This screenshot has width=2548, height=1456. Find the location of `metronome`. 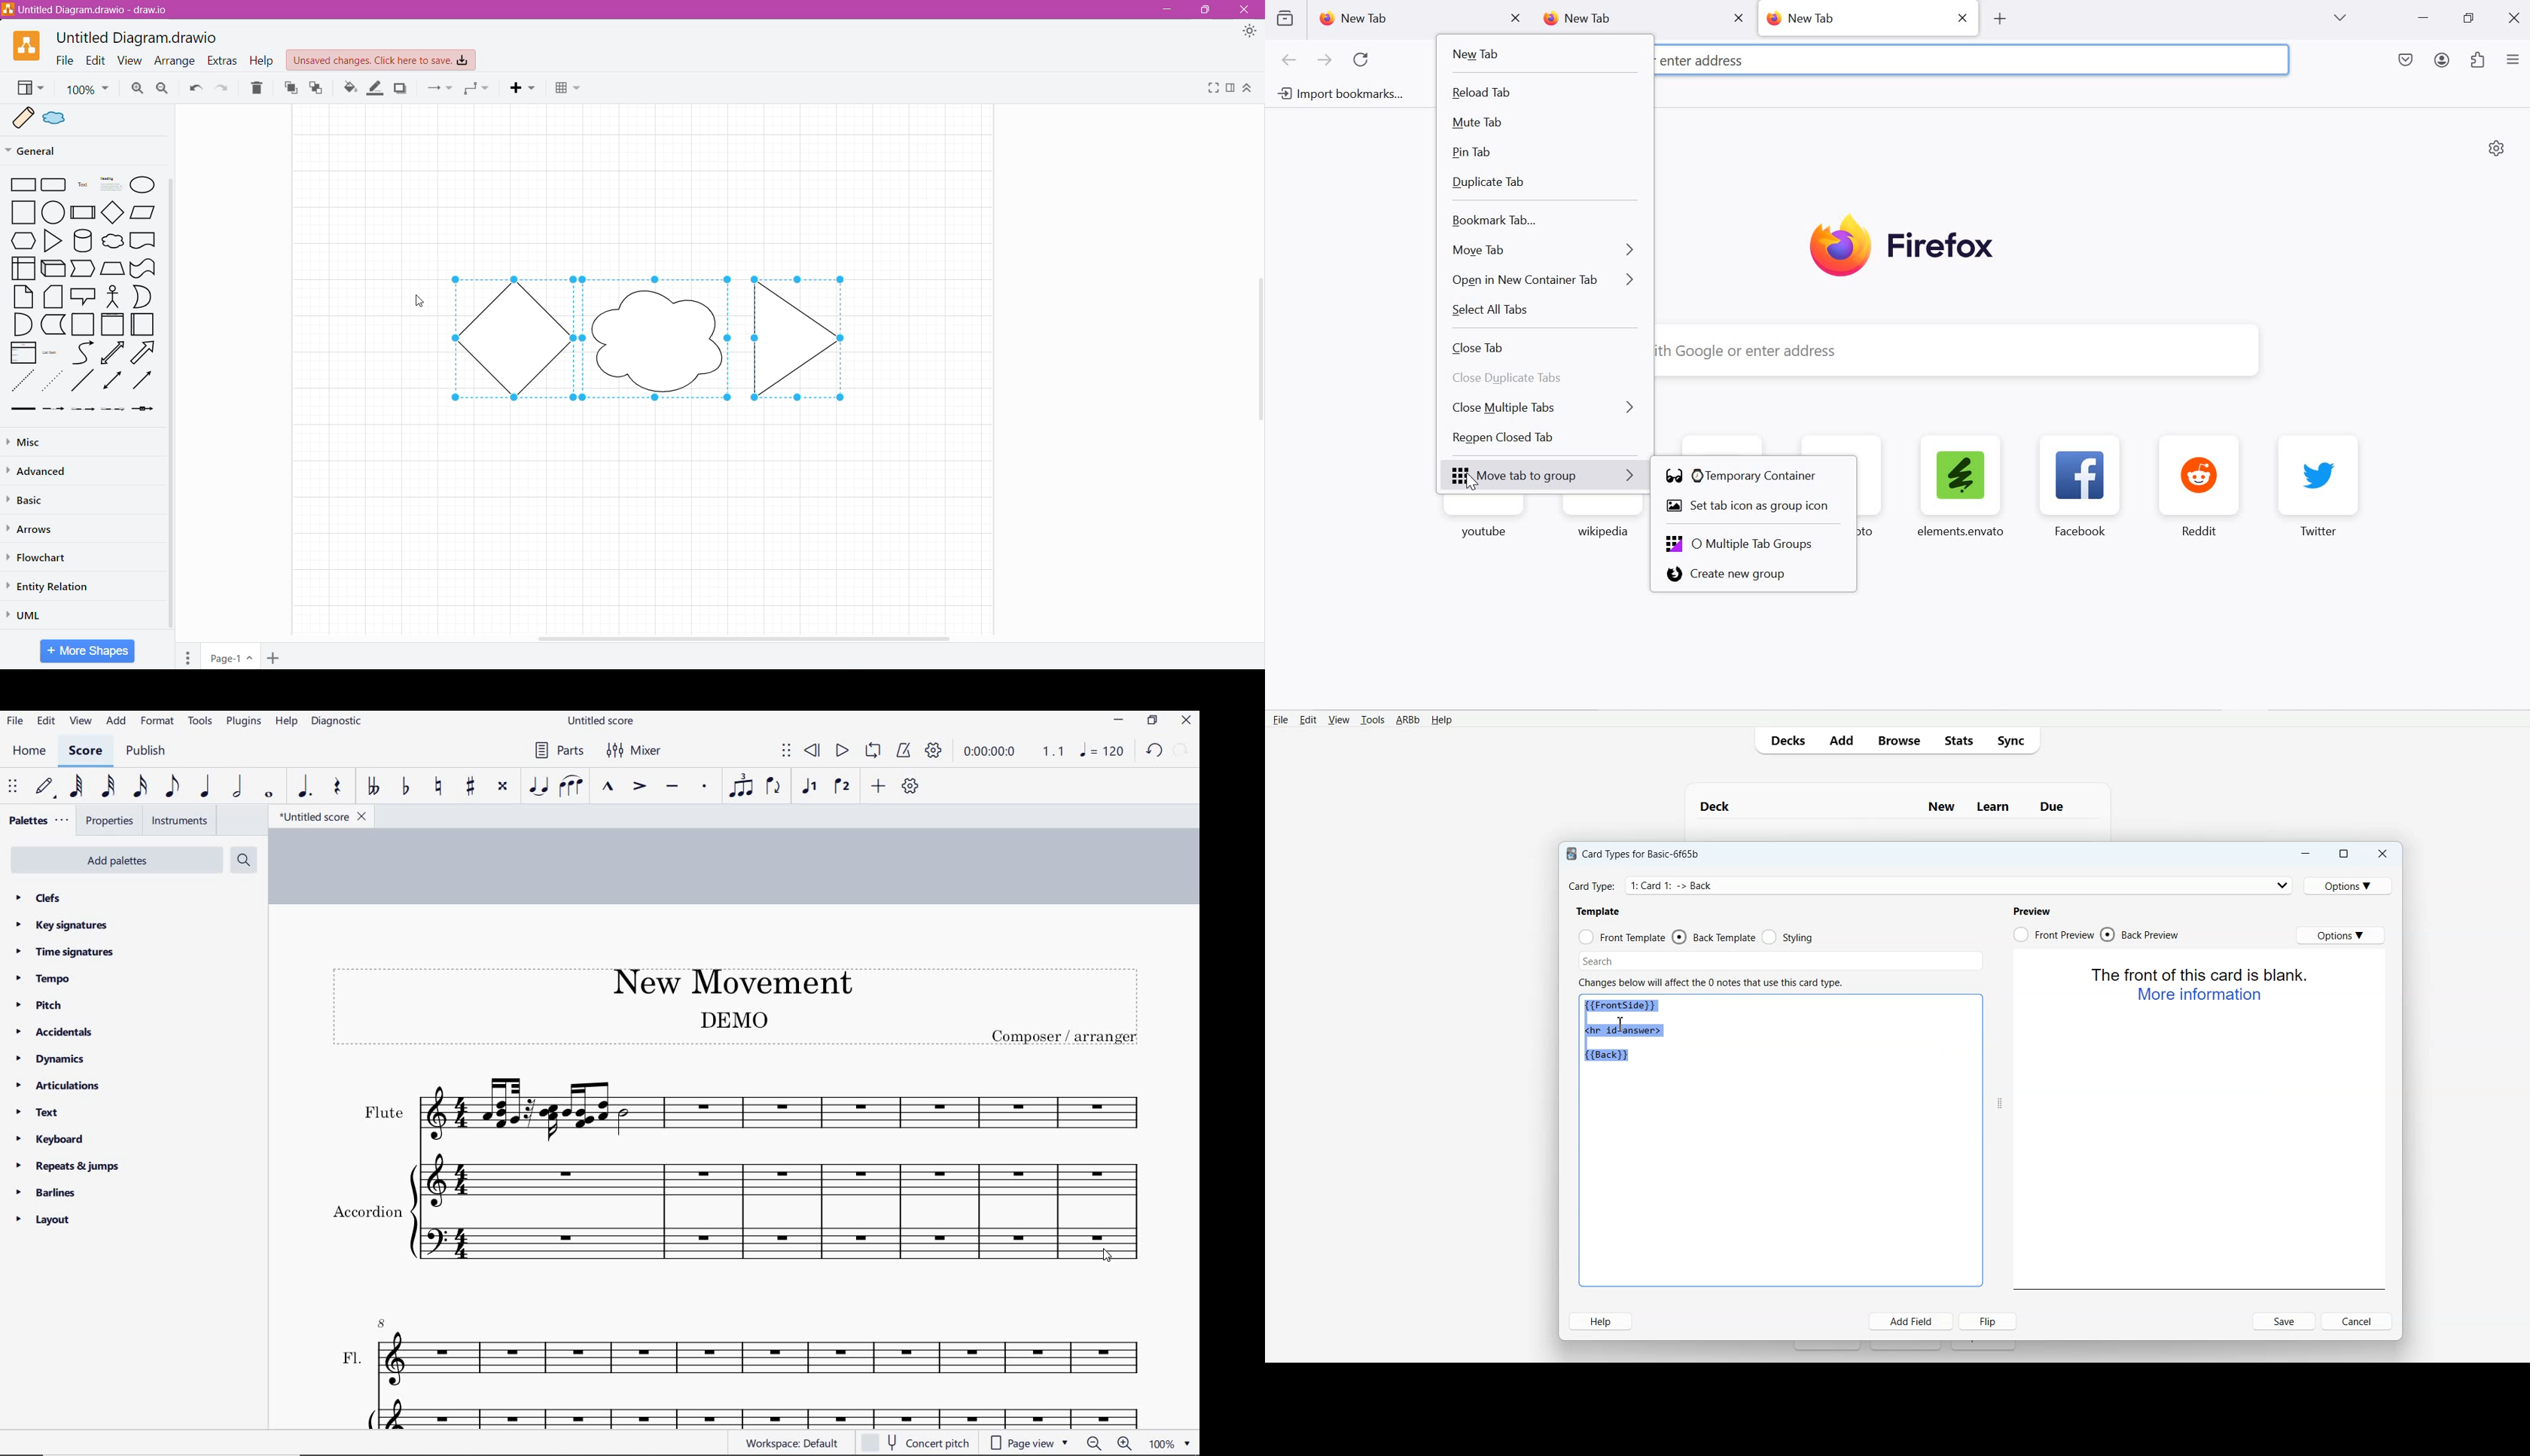

metronome is located at coordinates (903, 751).